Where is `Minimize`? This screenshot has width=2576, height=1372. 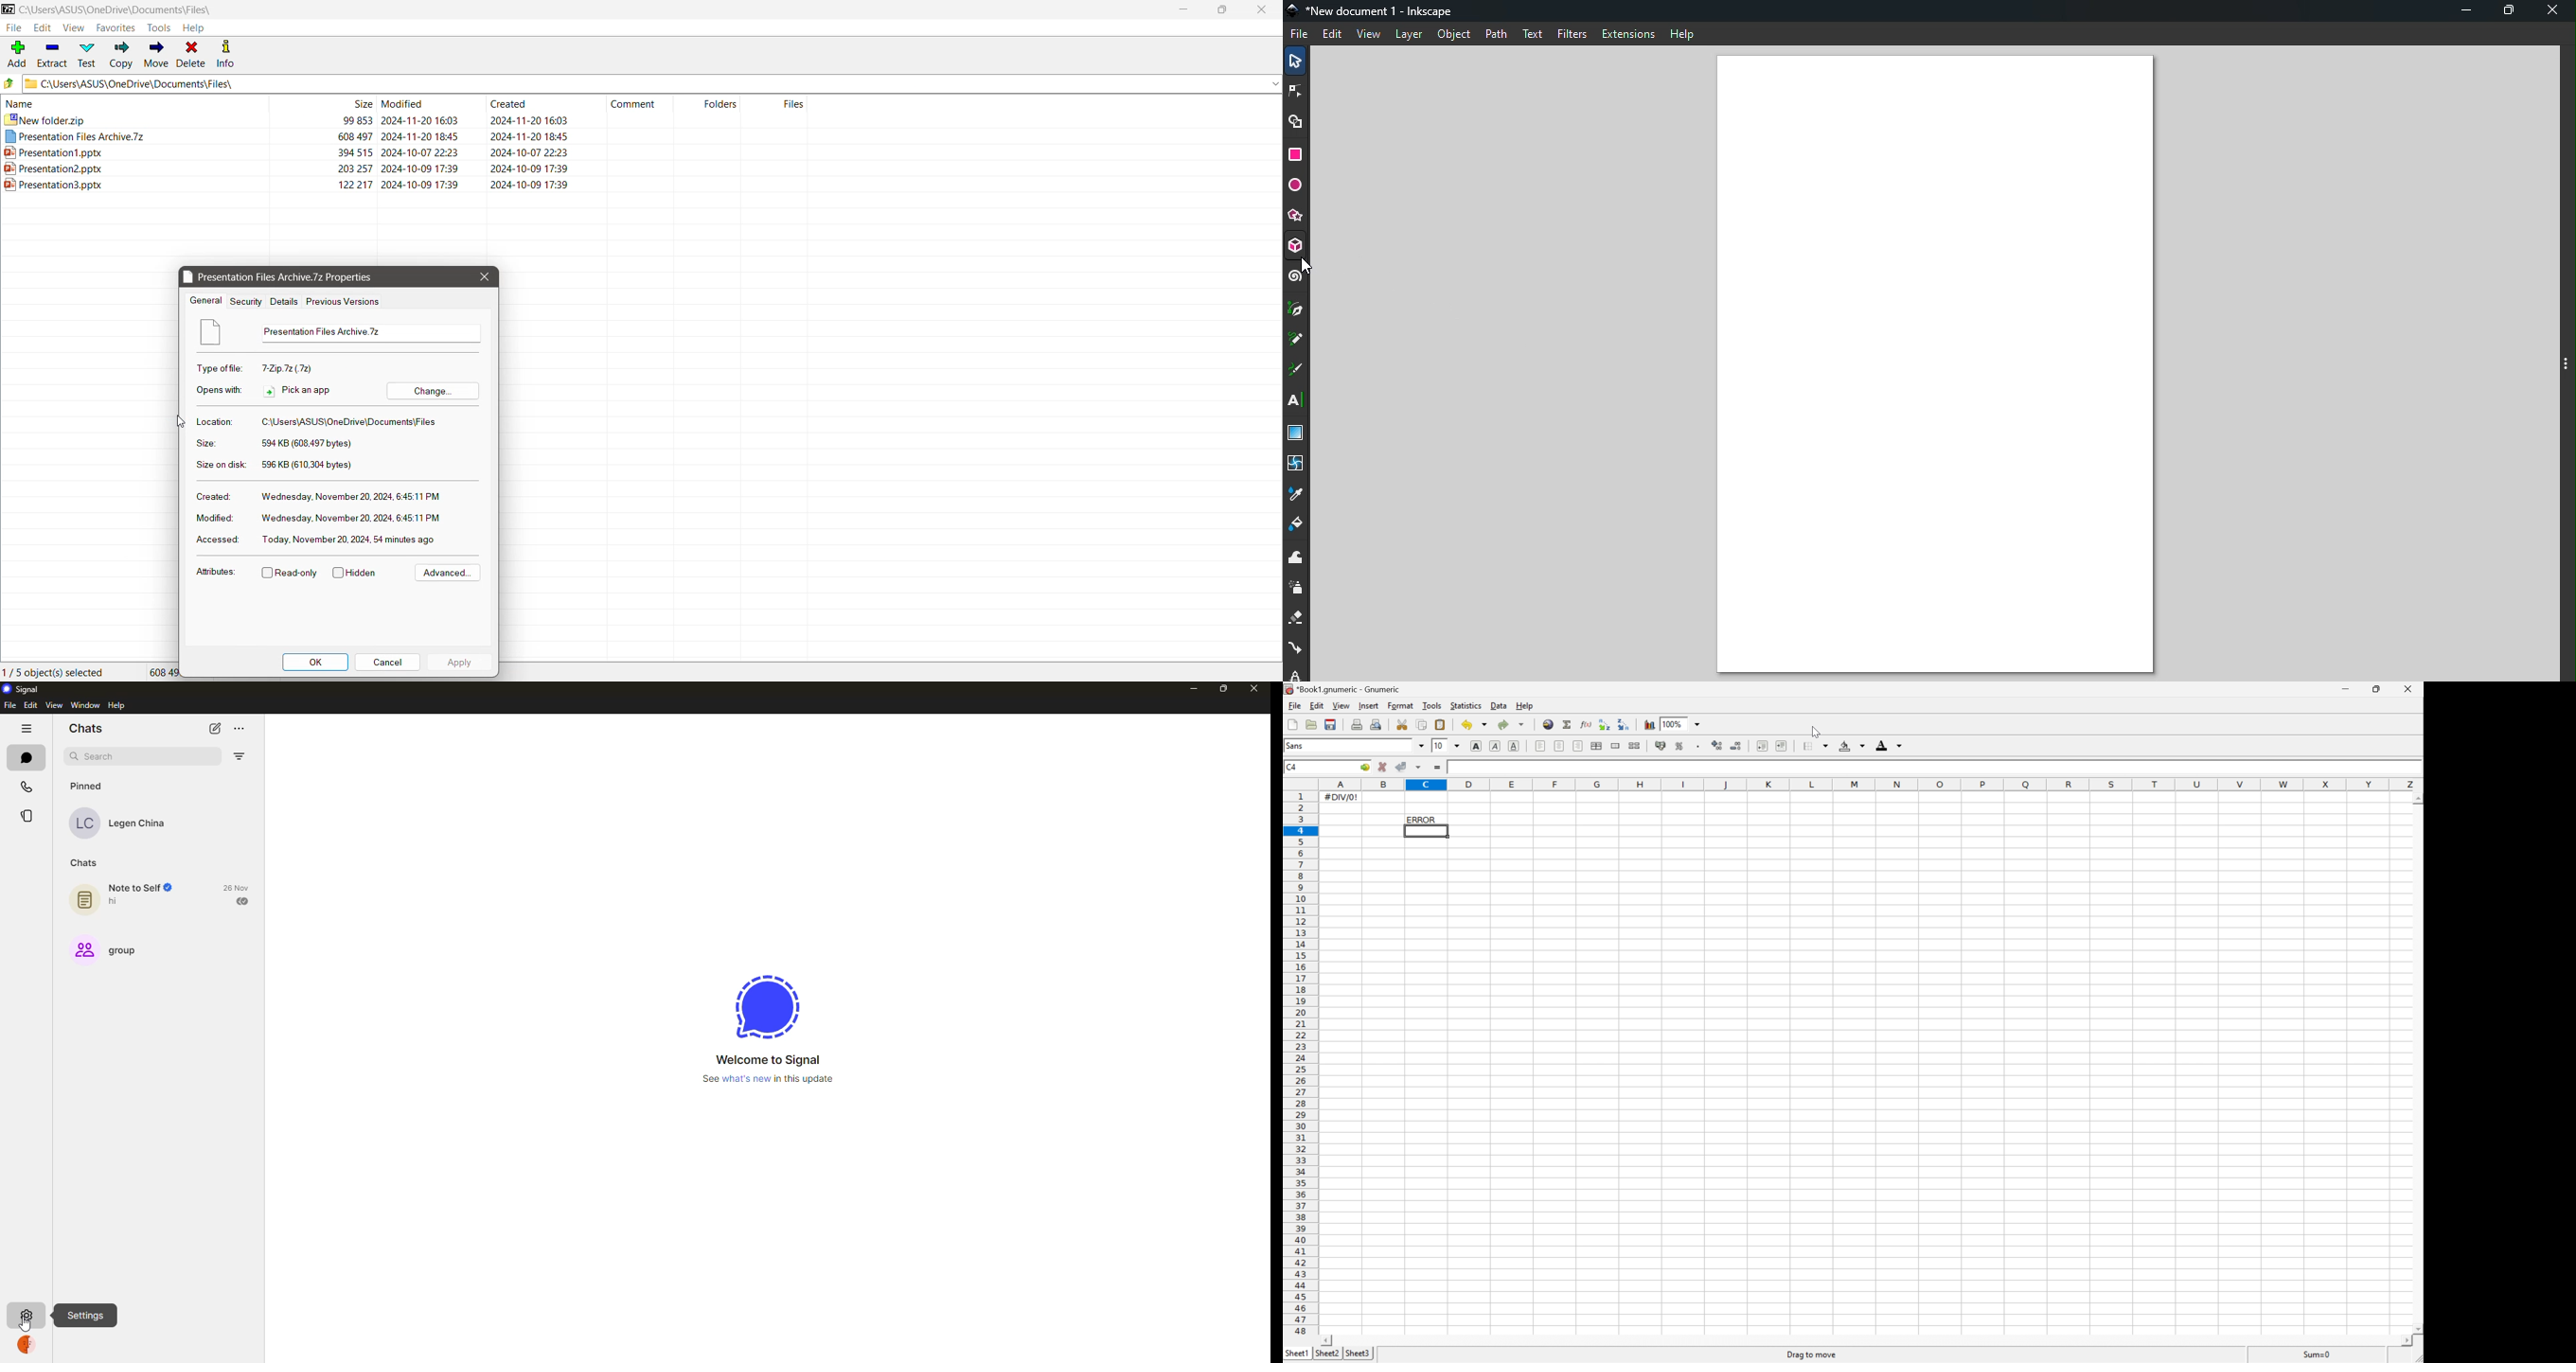
Minimize is located at coordinates (1184, 9).